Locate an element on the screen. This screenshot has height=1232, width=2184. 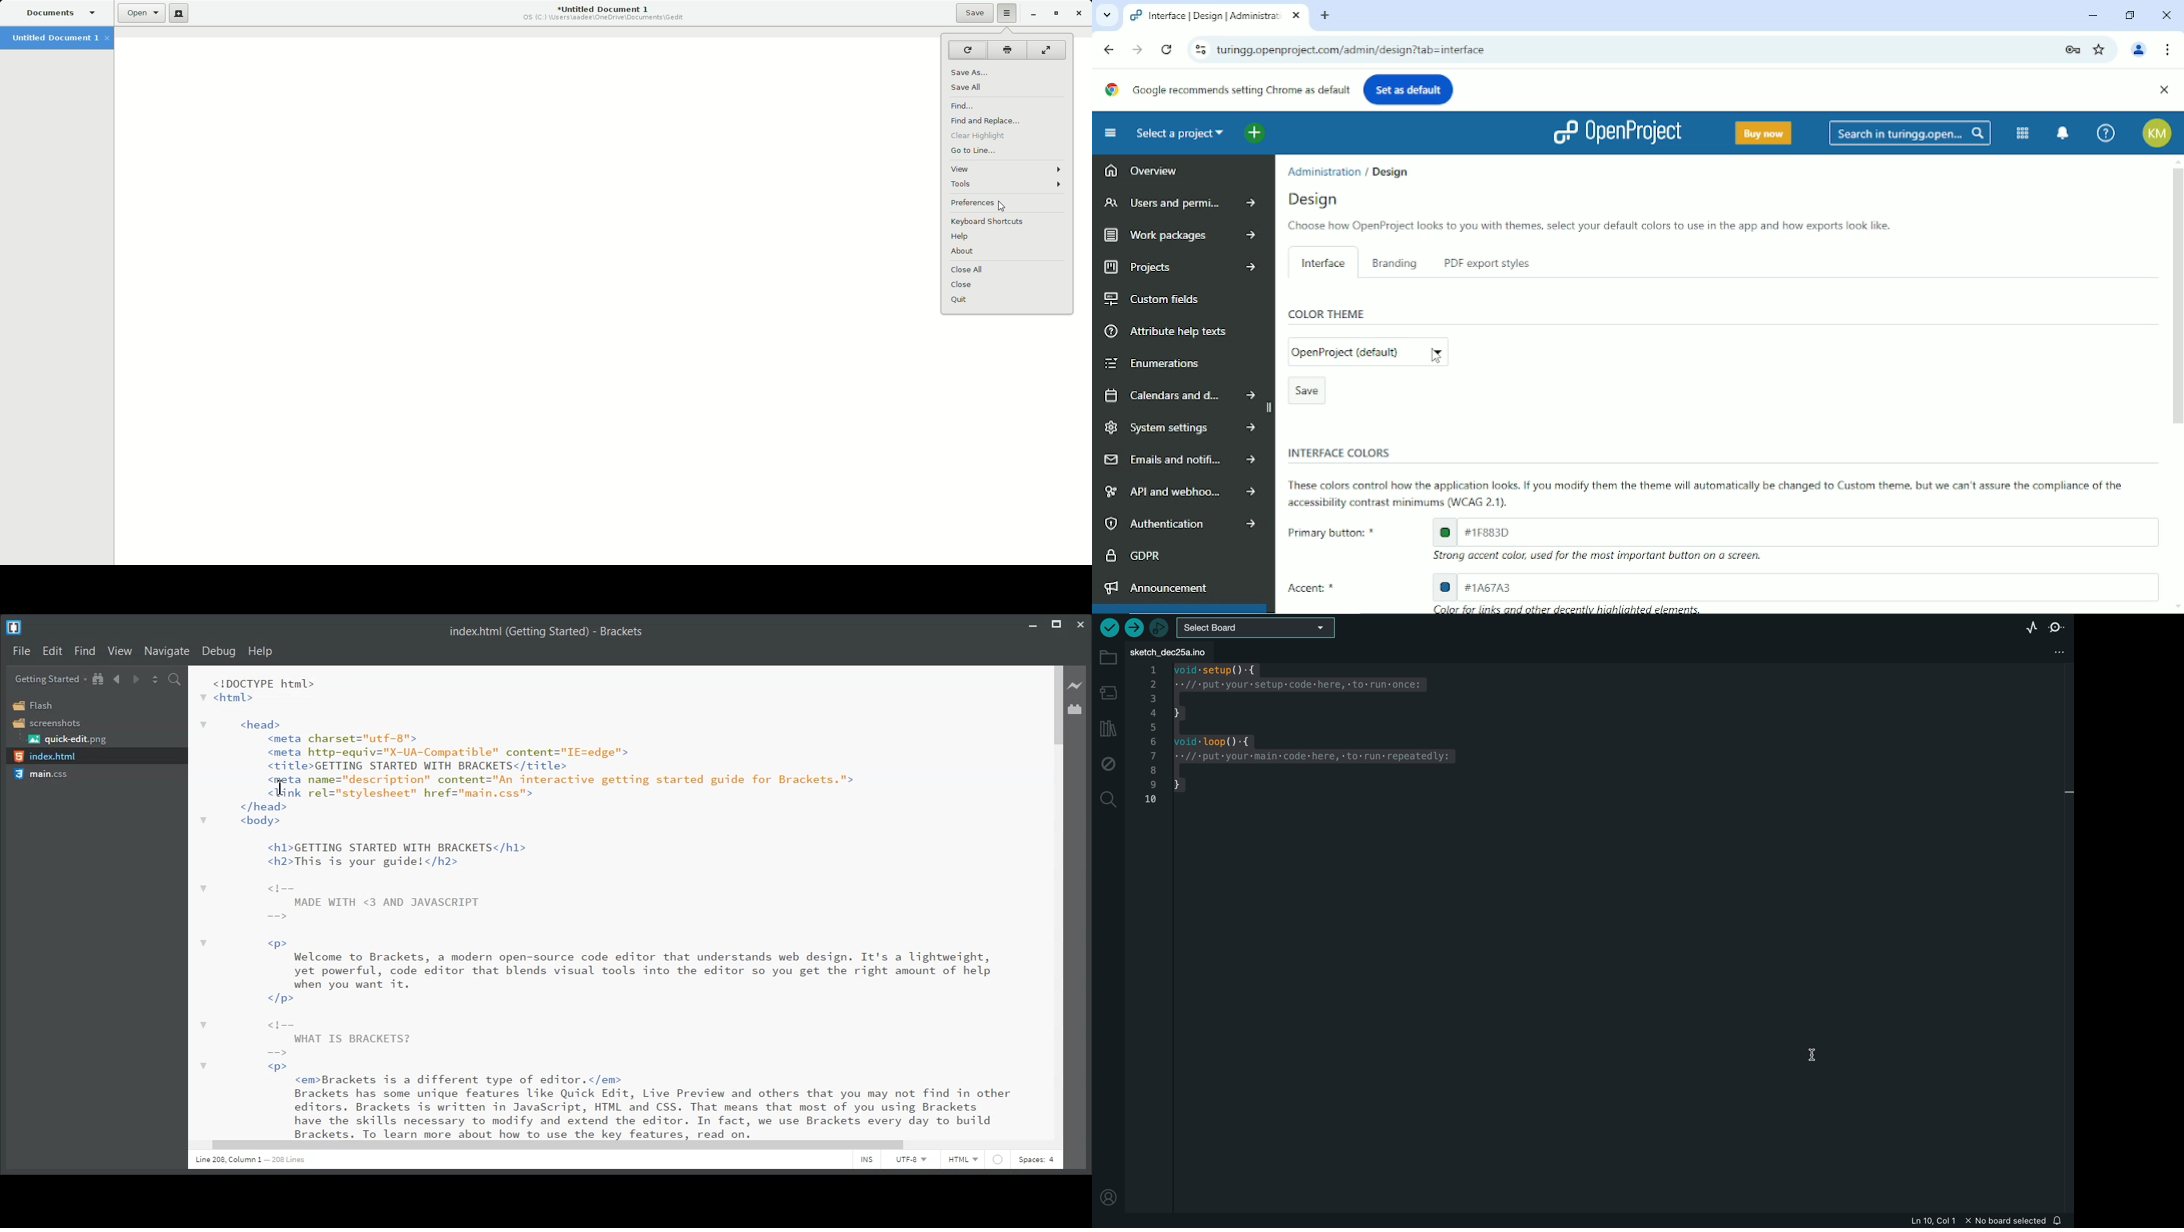
file  settings is located at coordinates (2046, 652).